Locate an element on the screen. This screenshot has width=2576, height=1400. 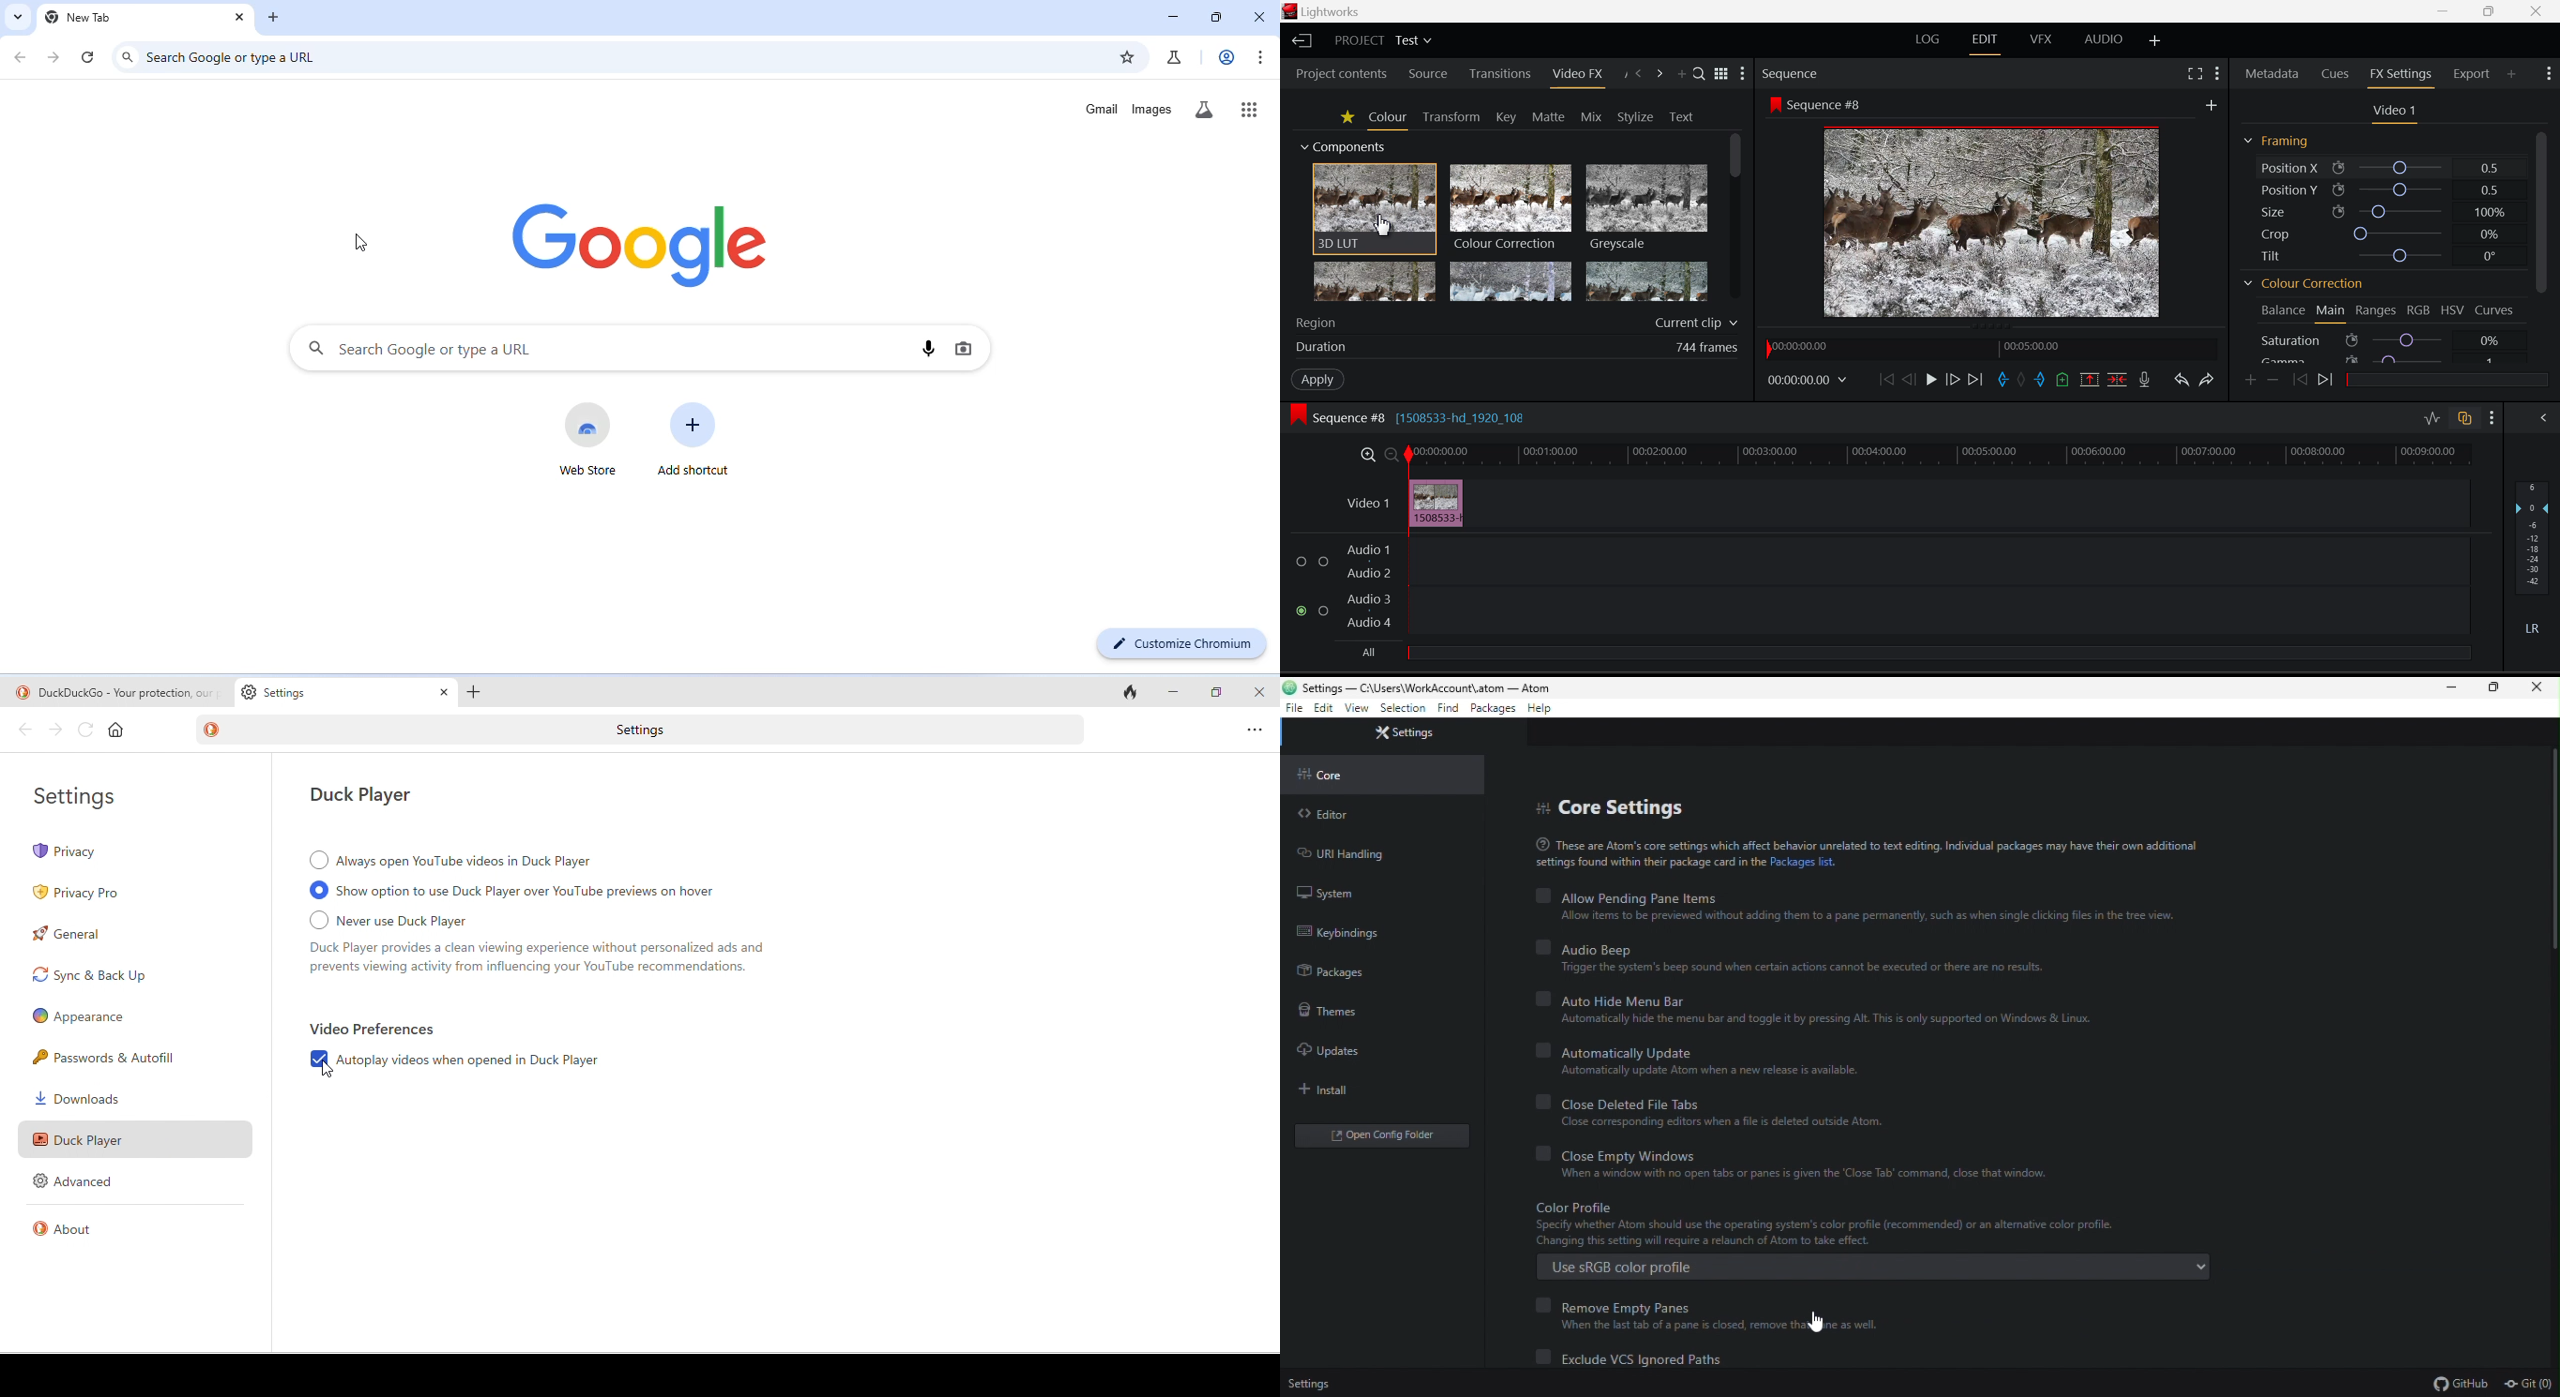
add shortcut is located at coordinates (693, 441).